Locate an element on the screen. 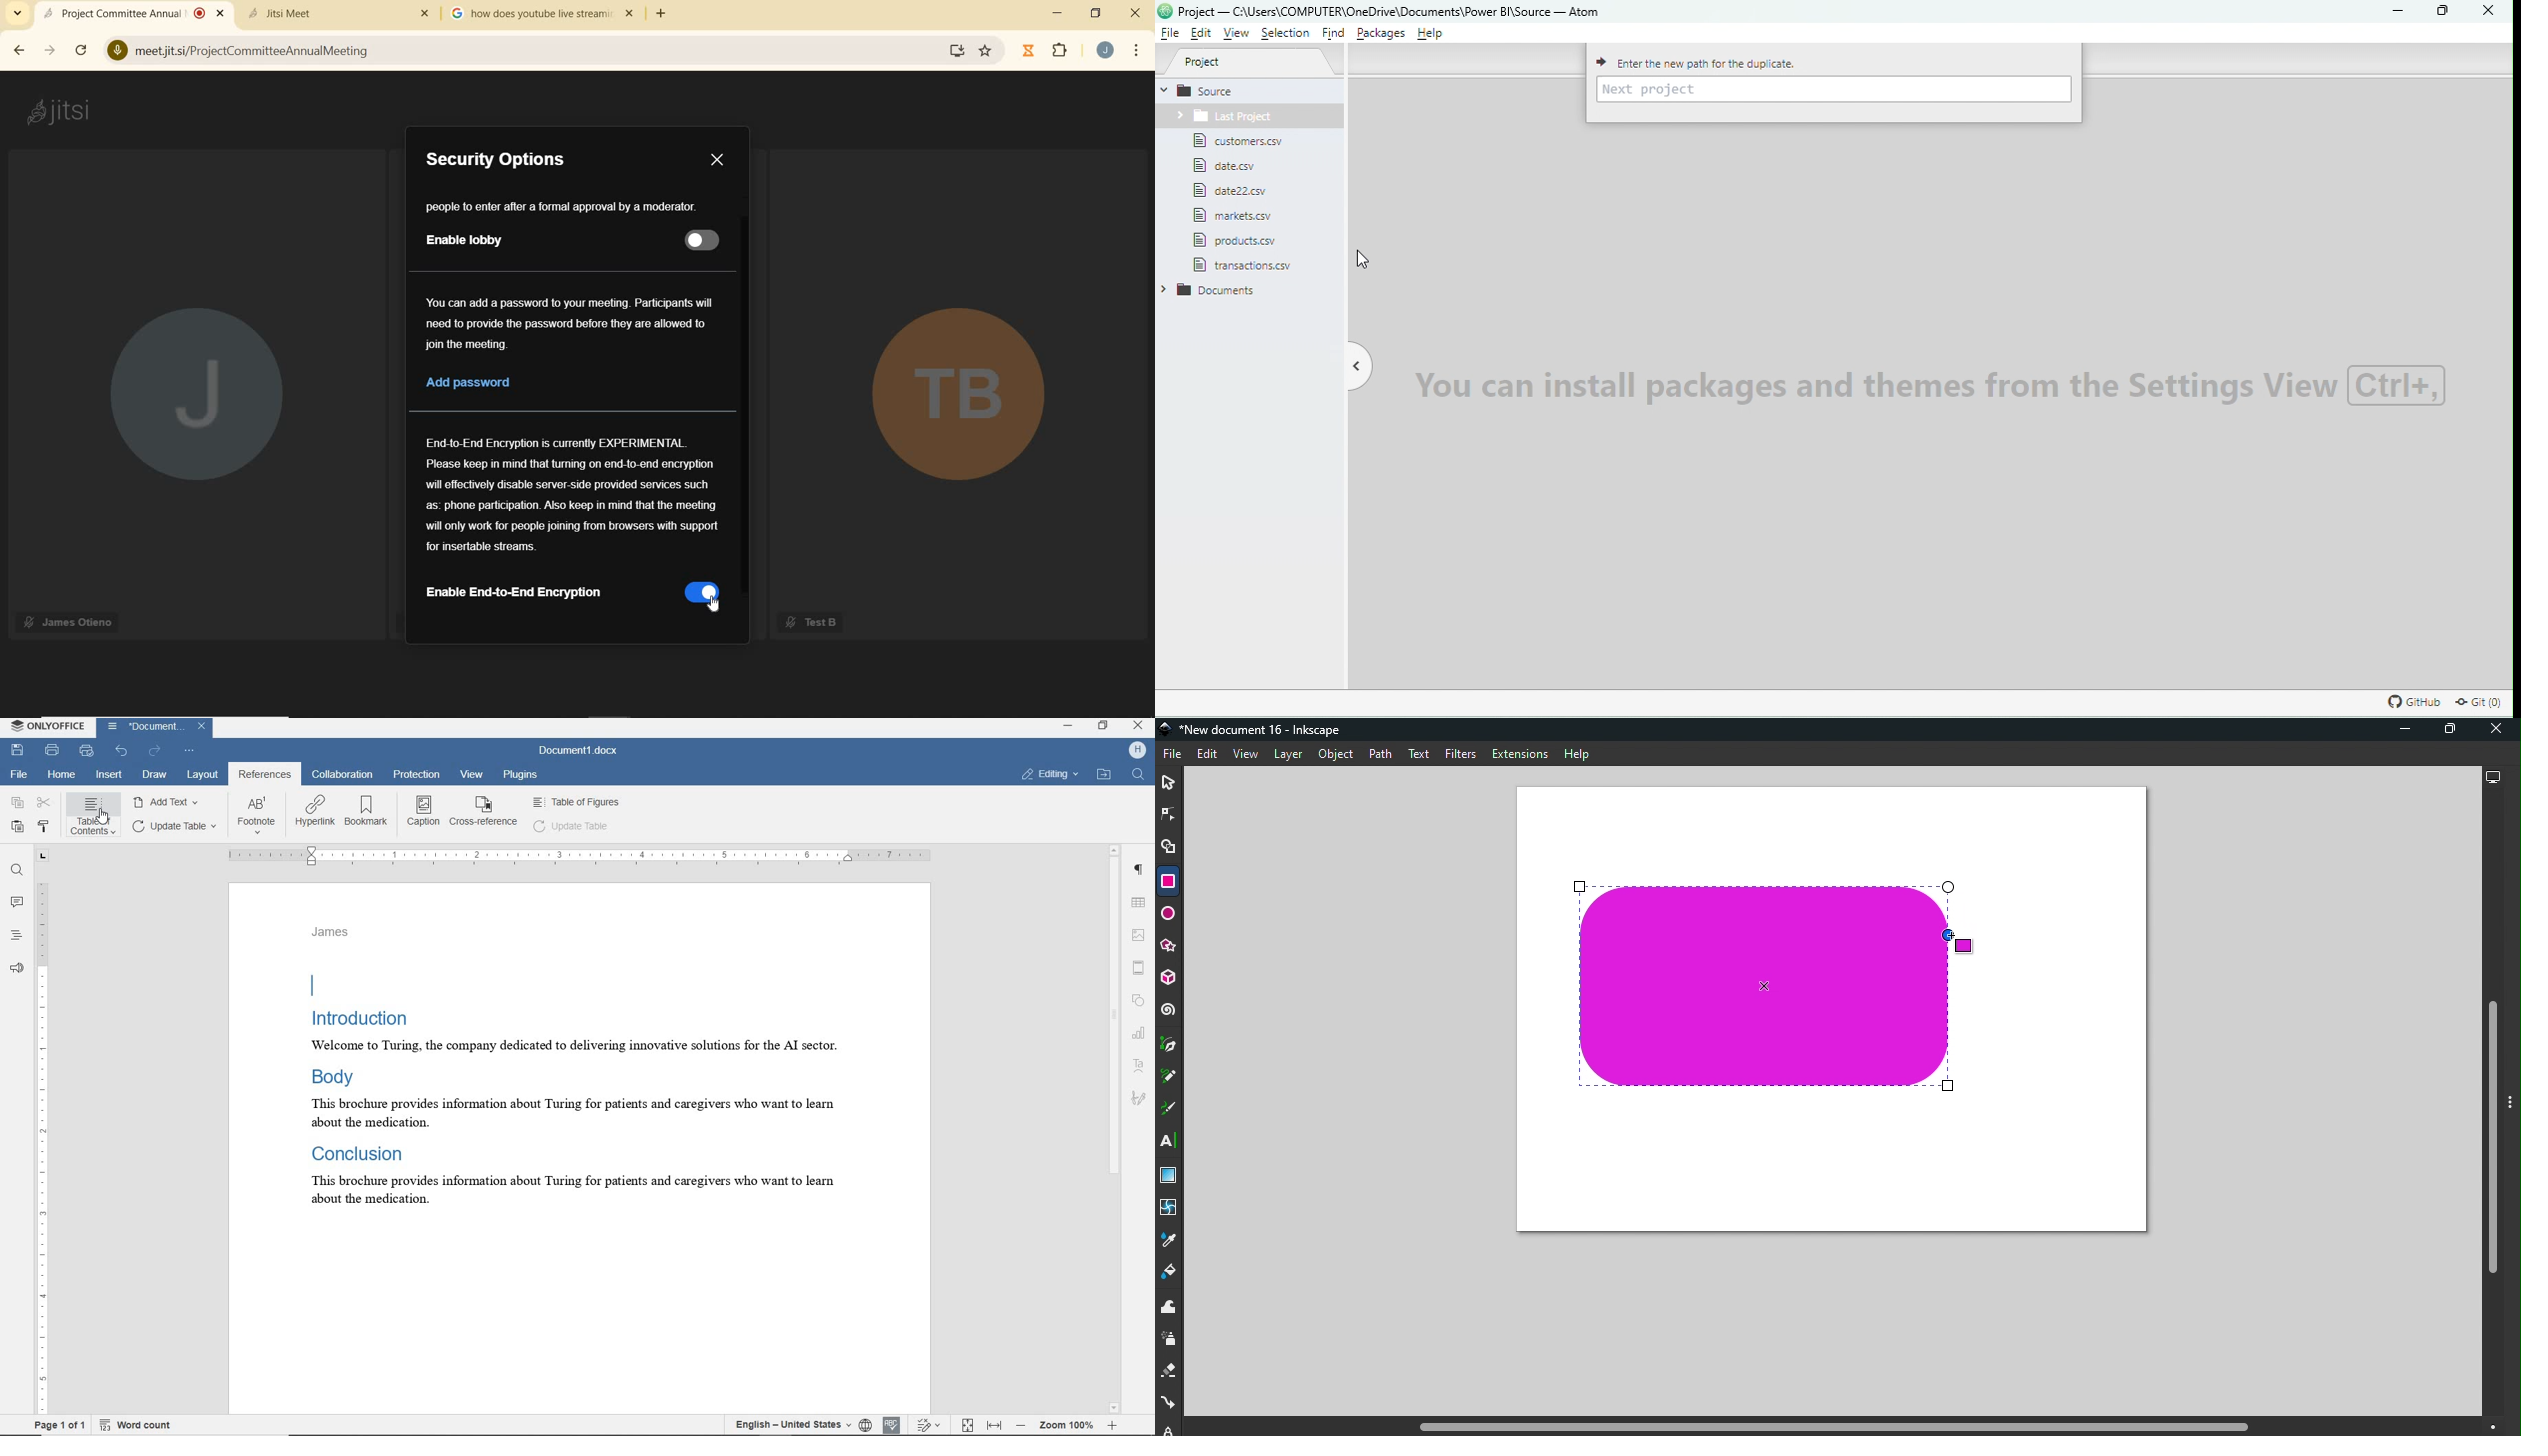 This screenshot has width=2548, height=1456. Path is located at coordinates (1380, 756).